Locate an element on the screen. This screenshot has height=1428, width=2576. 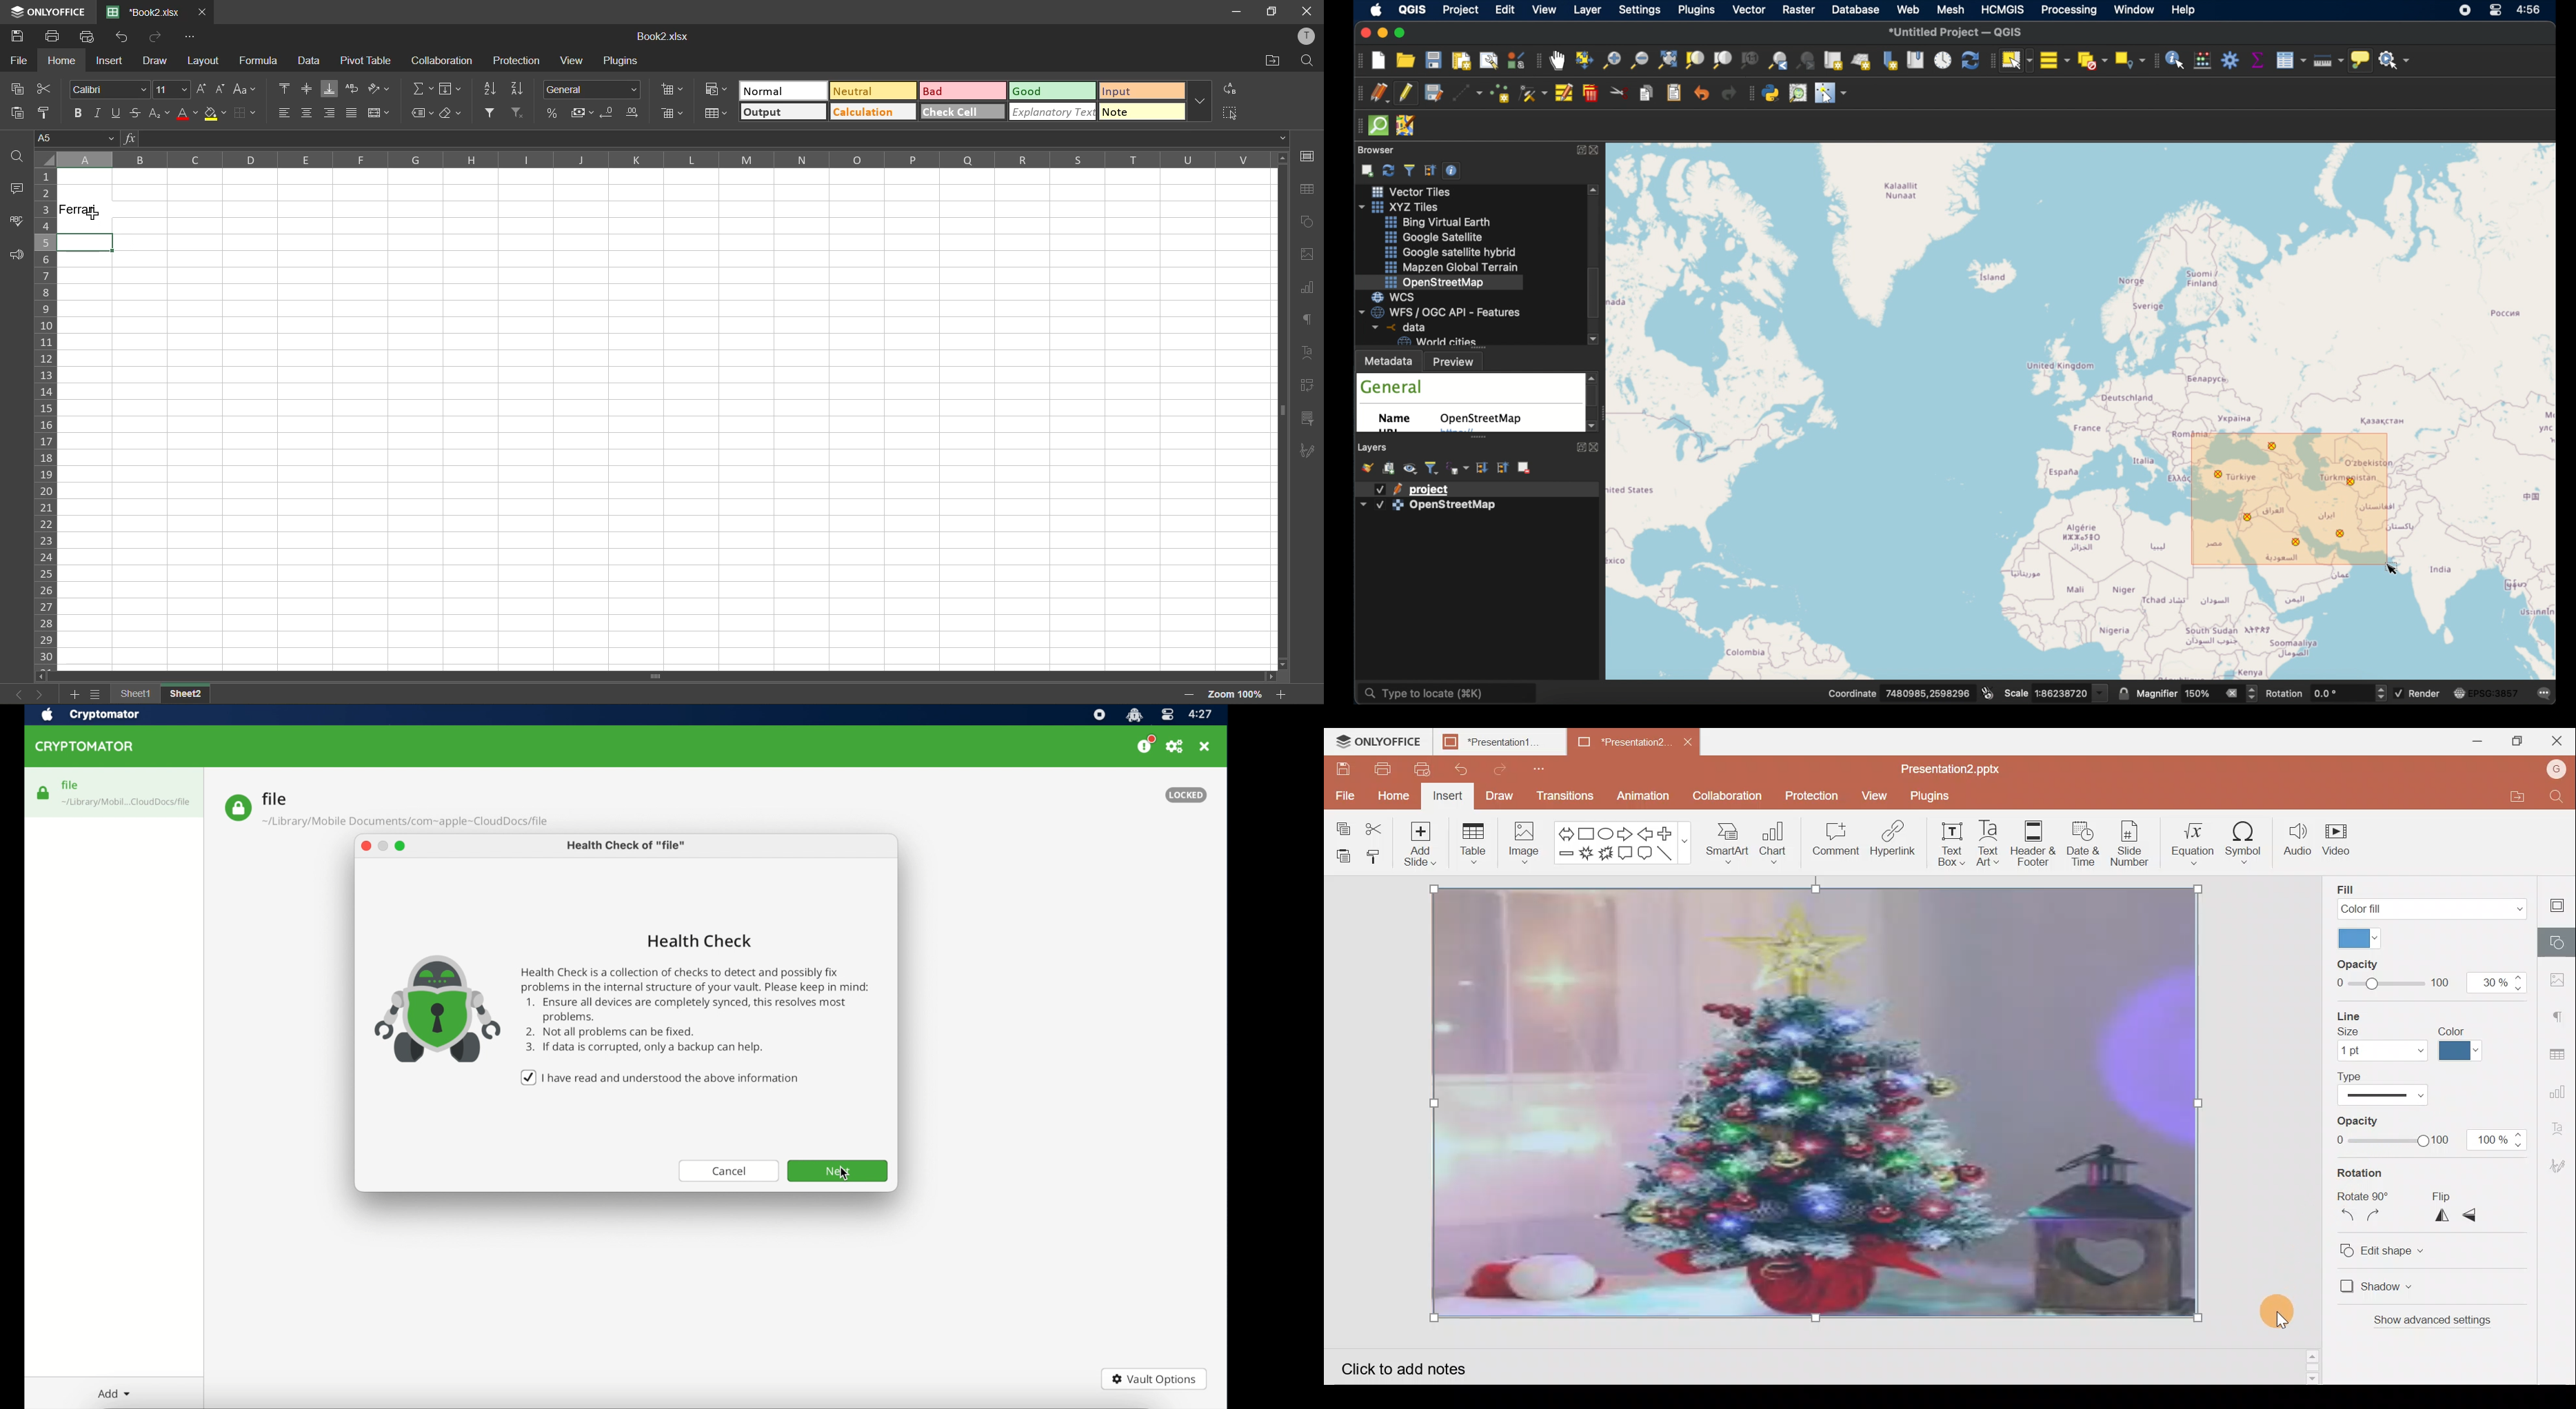
Cut is located at coordinates (1376, 825).